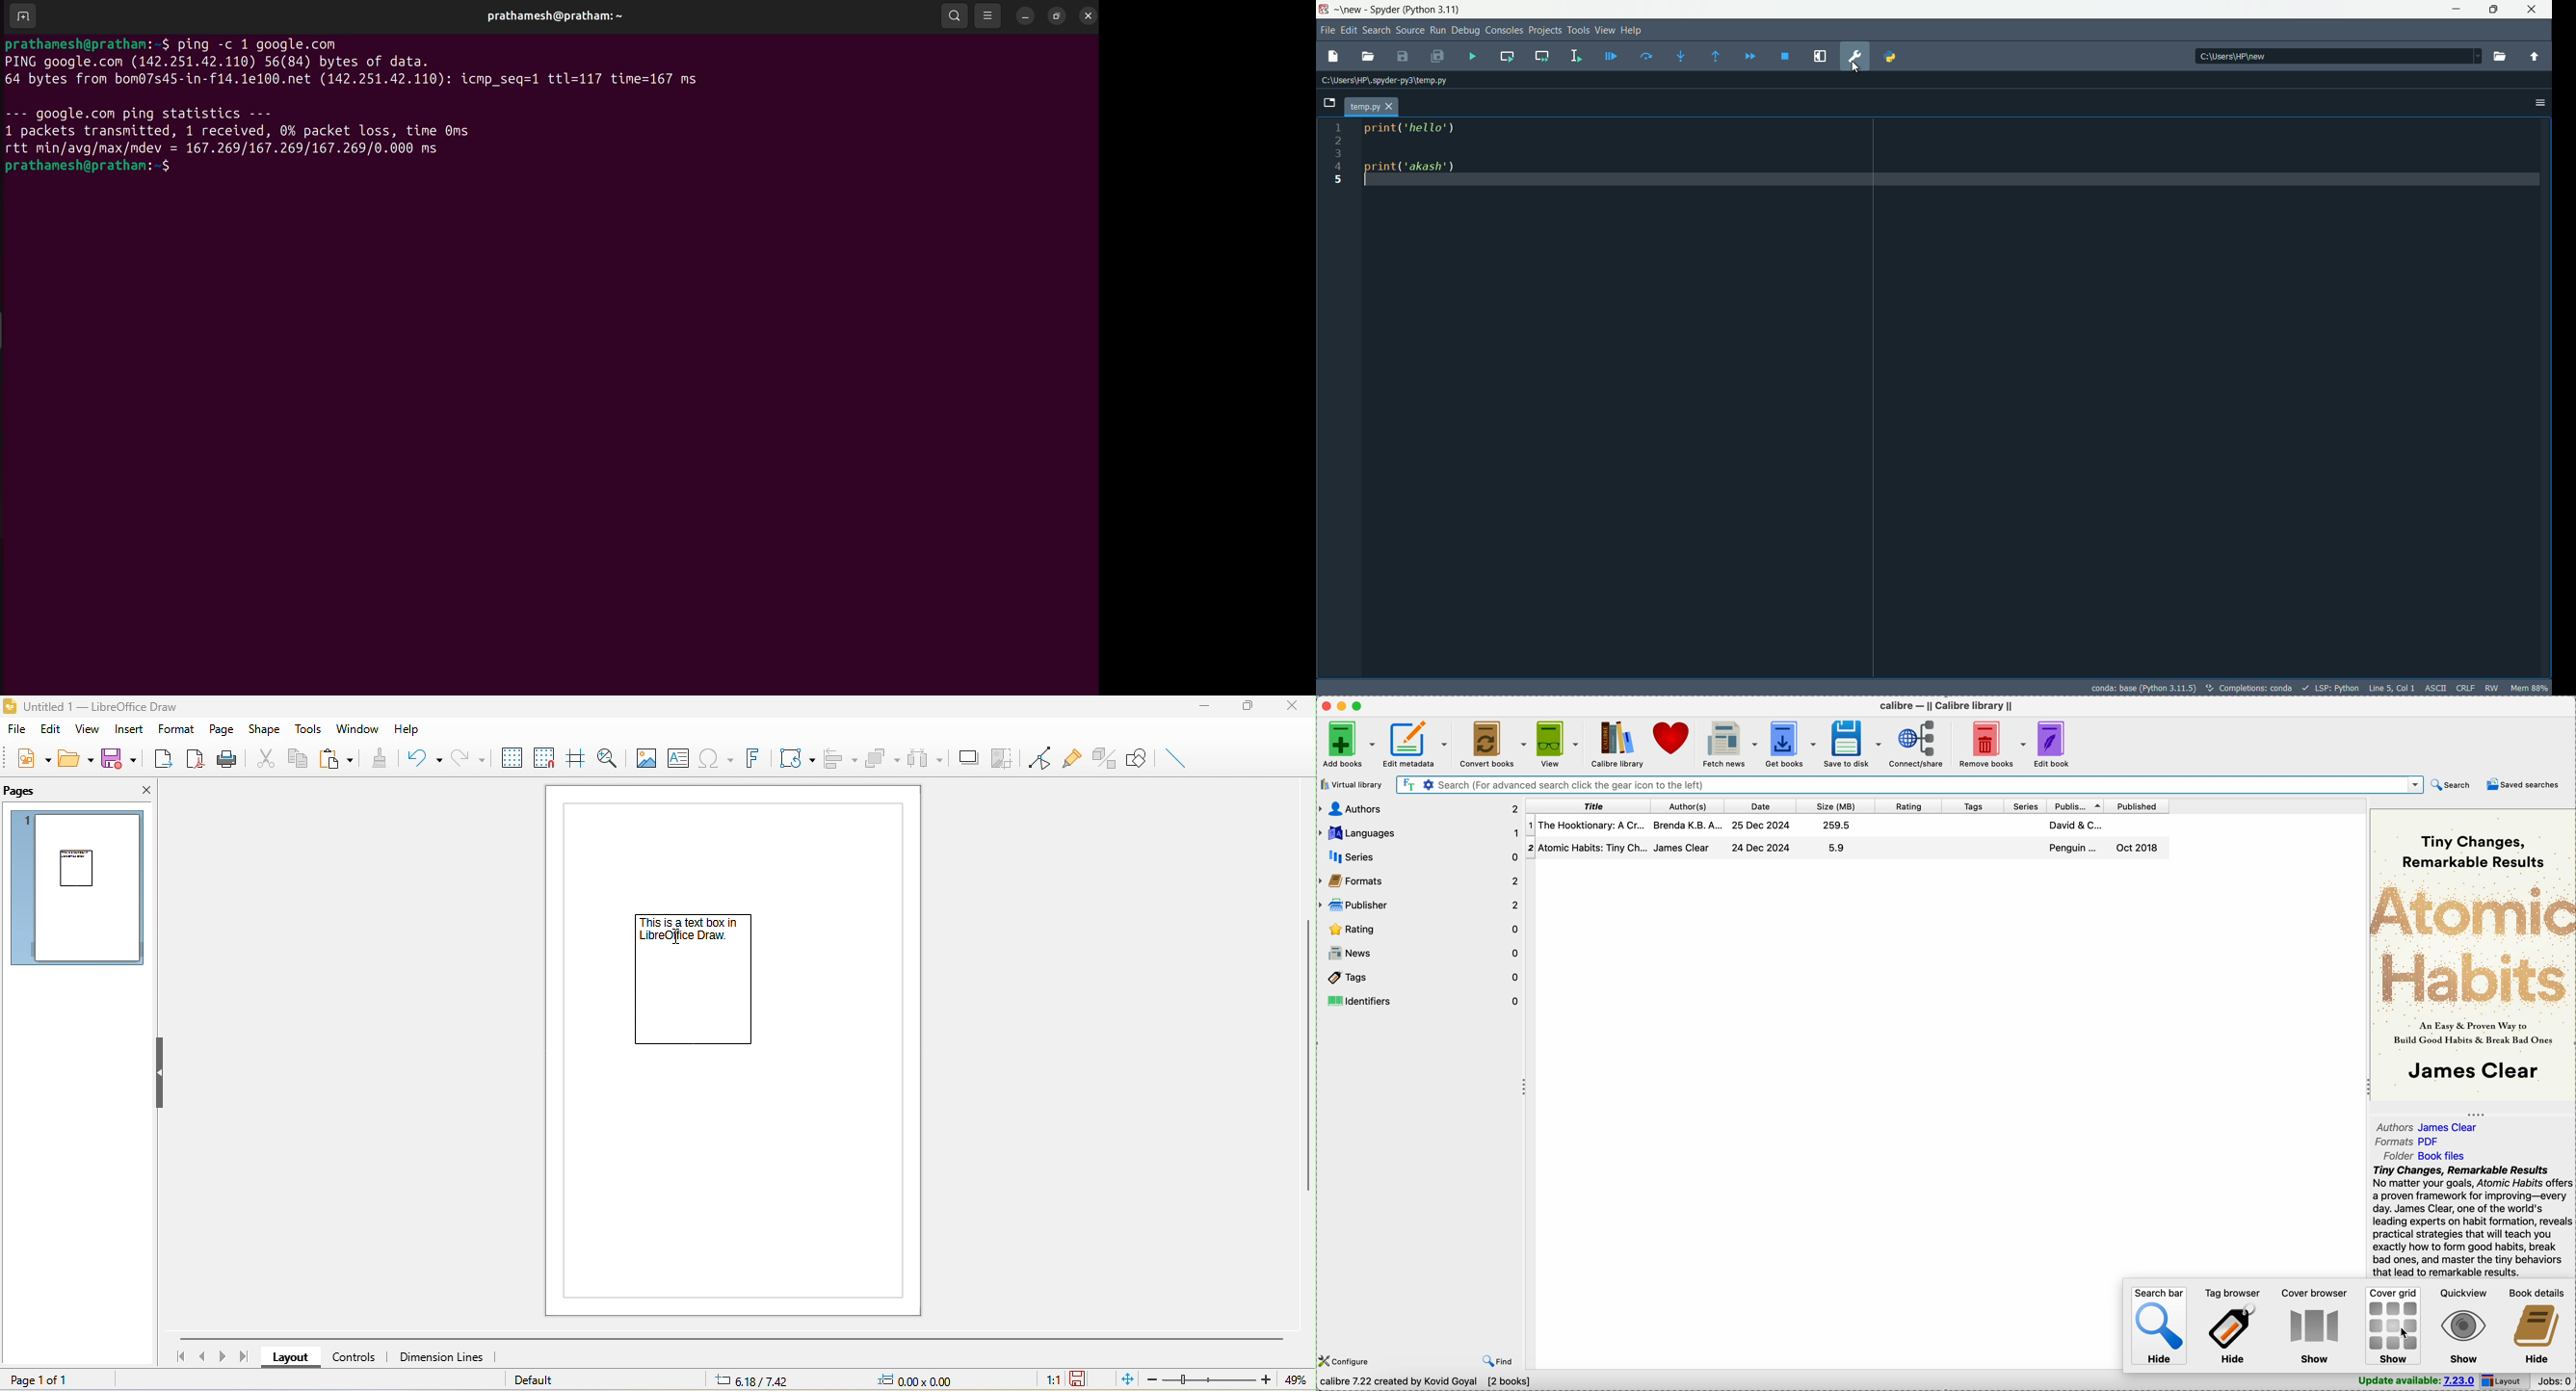 This screenshot has width=2576, height=1400. What do you see at coordinates (1400, 10) in the screenshot?
I see `~\new -  Spyder (Python 3.11)` at bounding box center [1400, 10].